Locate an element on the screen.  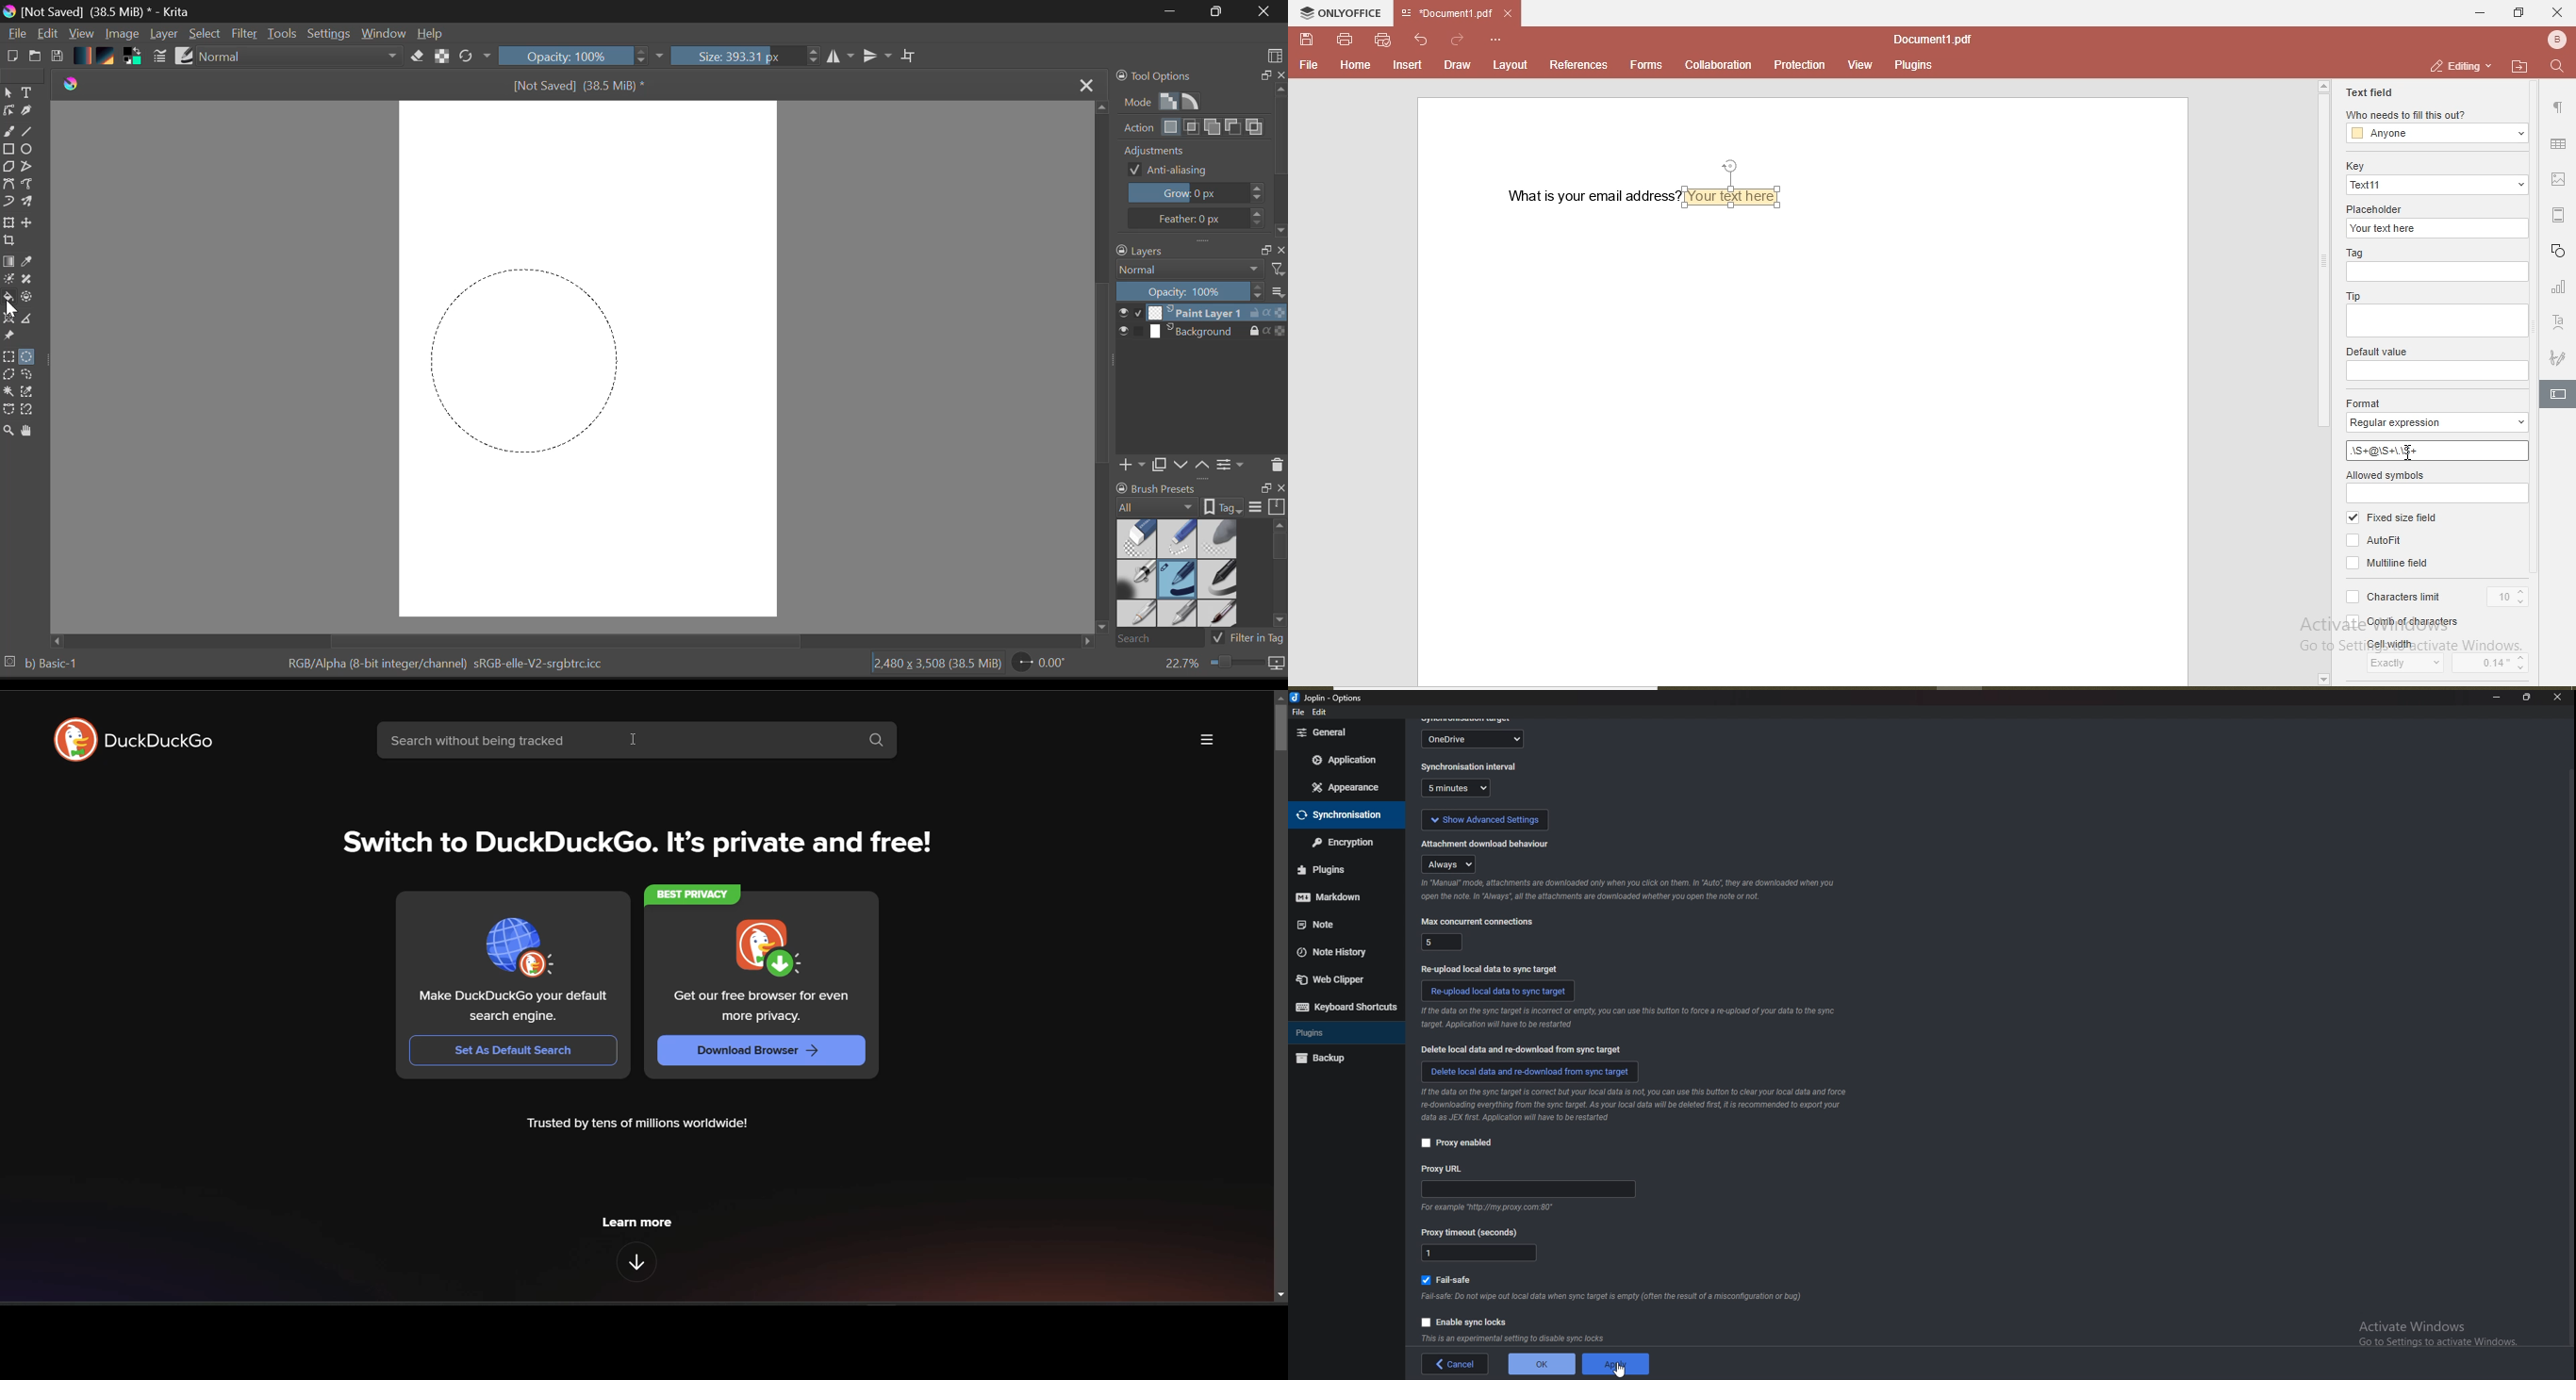
Activate Windows is located at coordinates (2437, 1330).